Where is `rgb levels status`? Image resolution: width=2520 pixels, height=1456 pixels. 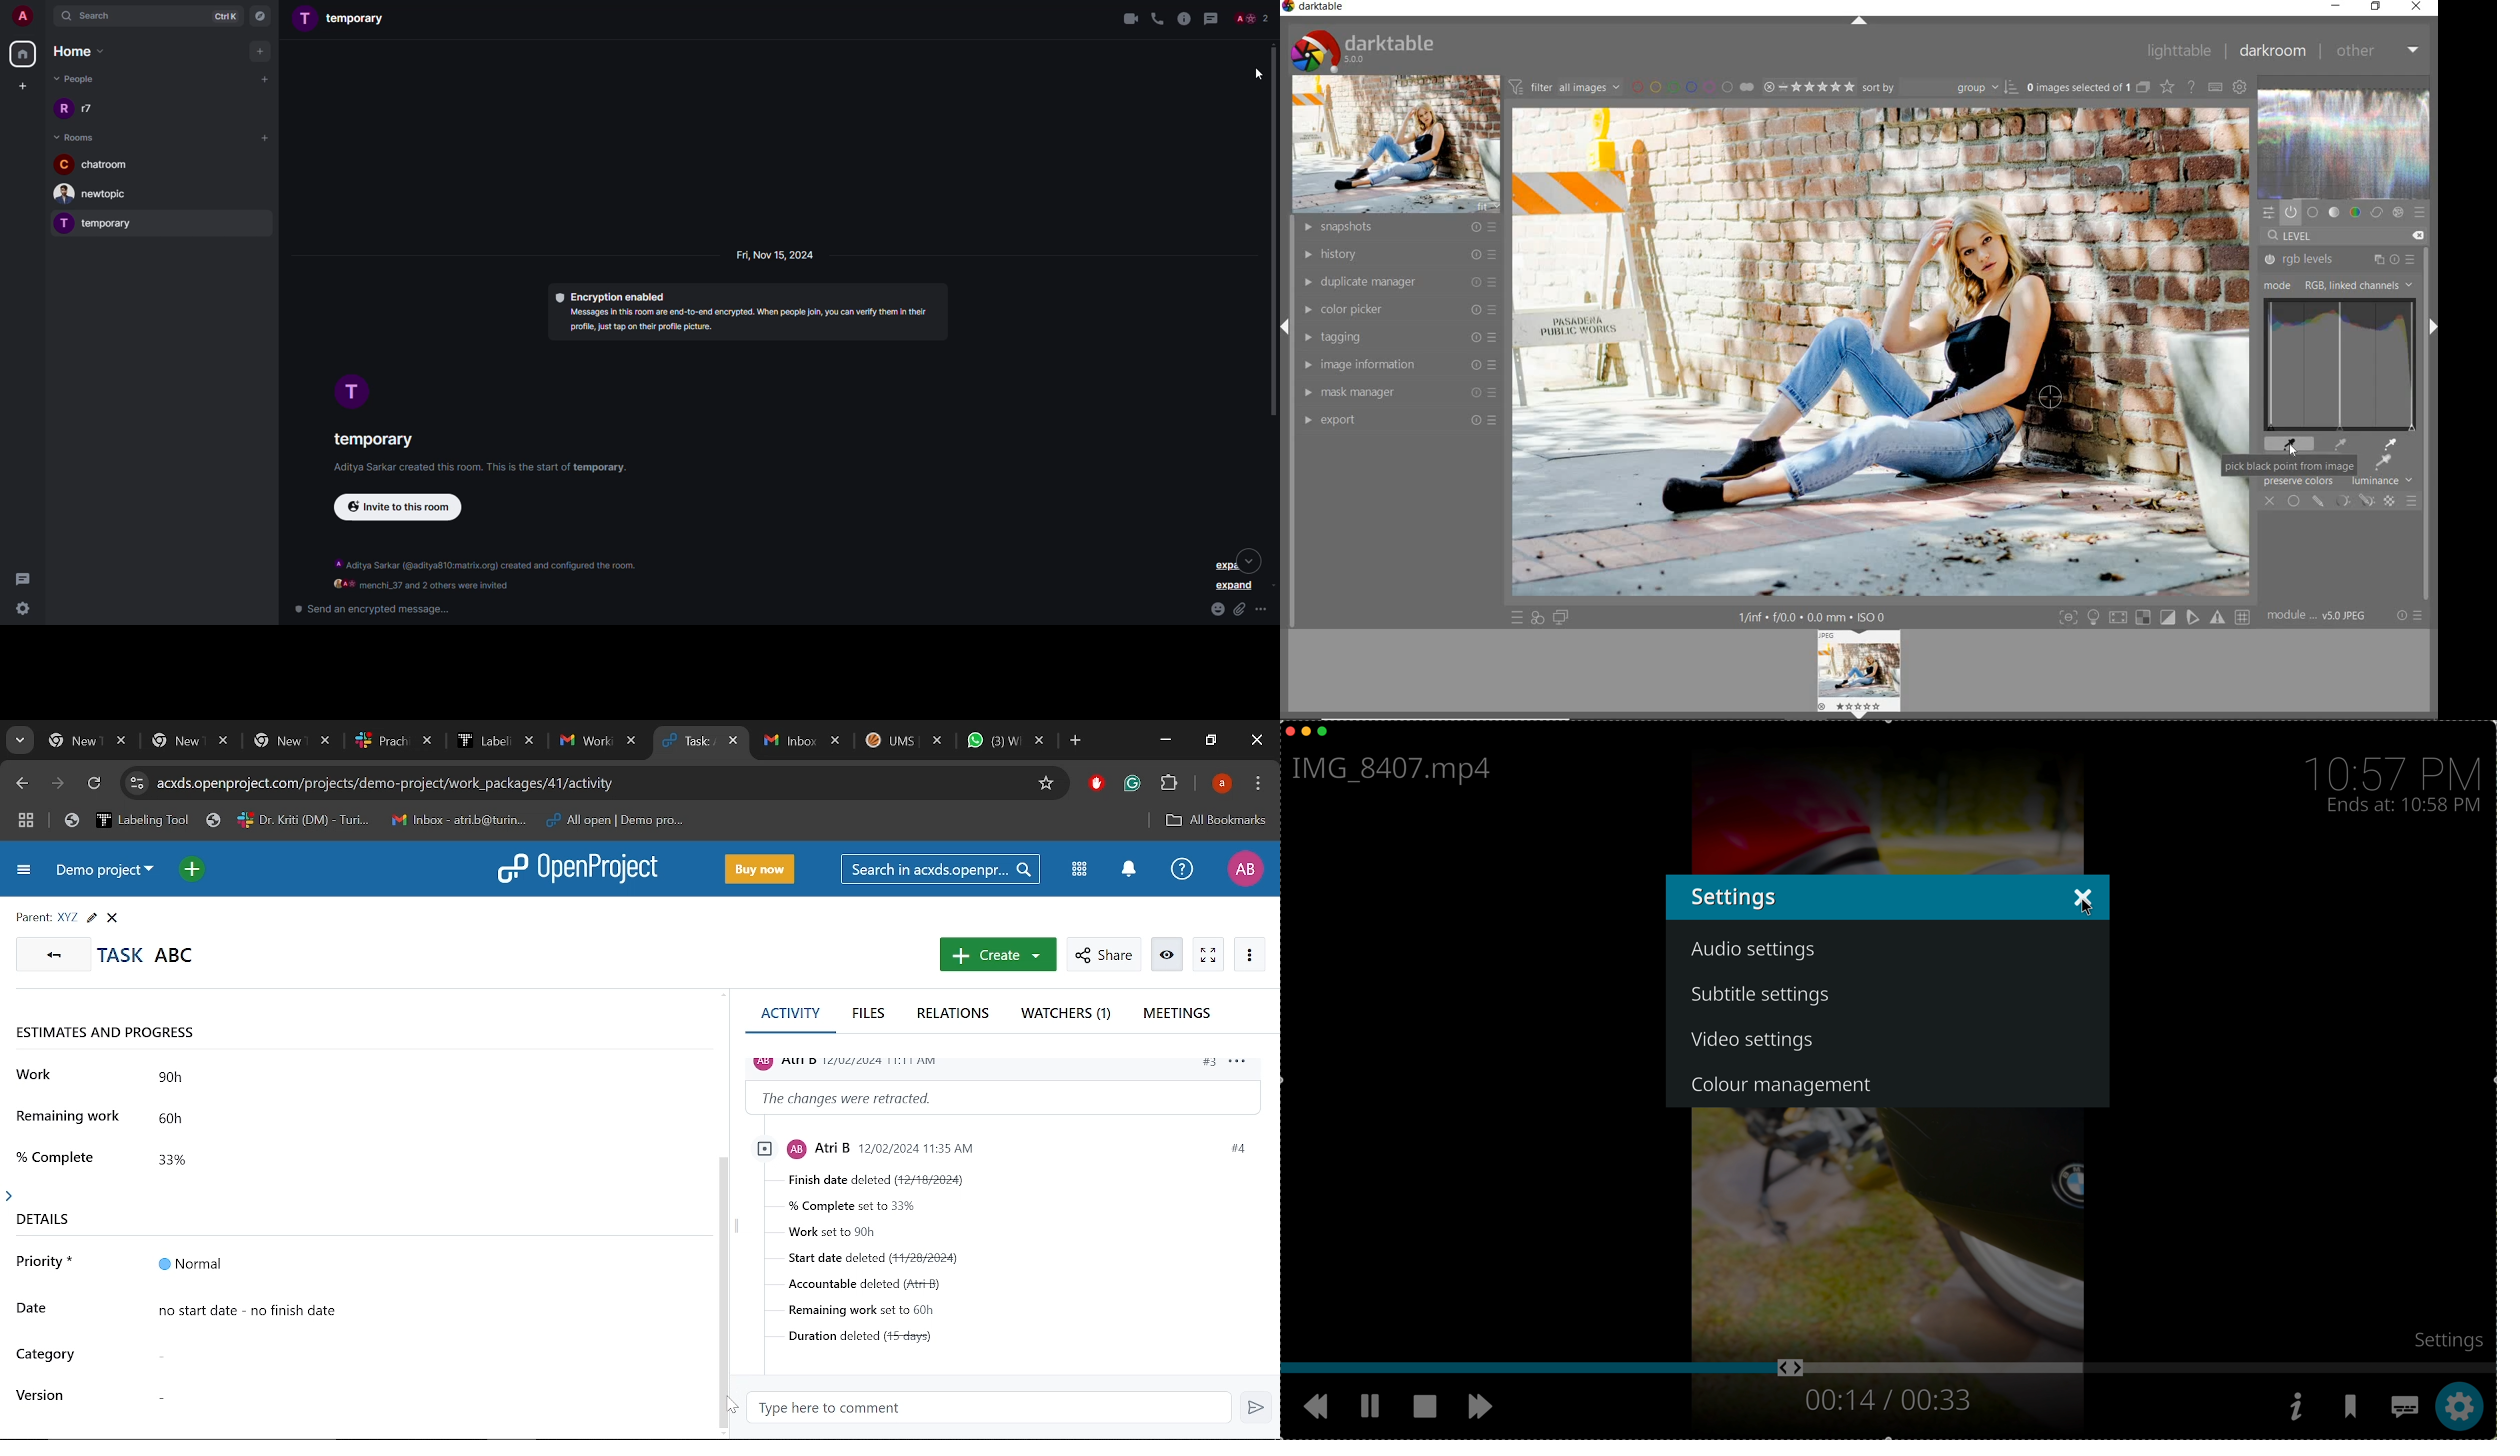 rgb levels status is located at coordinates (2270, 262).